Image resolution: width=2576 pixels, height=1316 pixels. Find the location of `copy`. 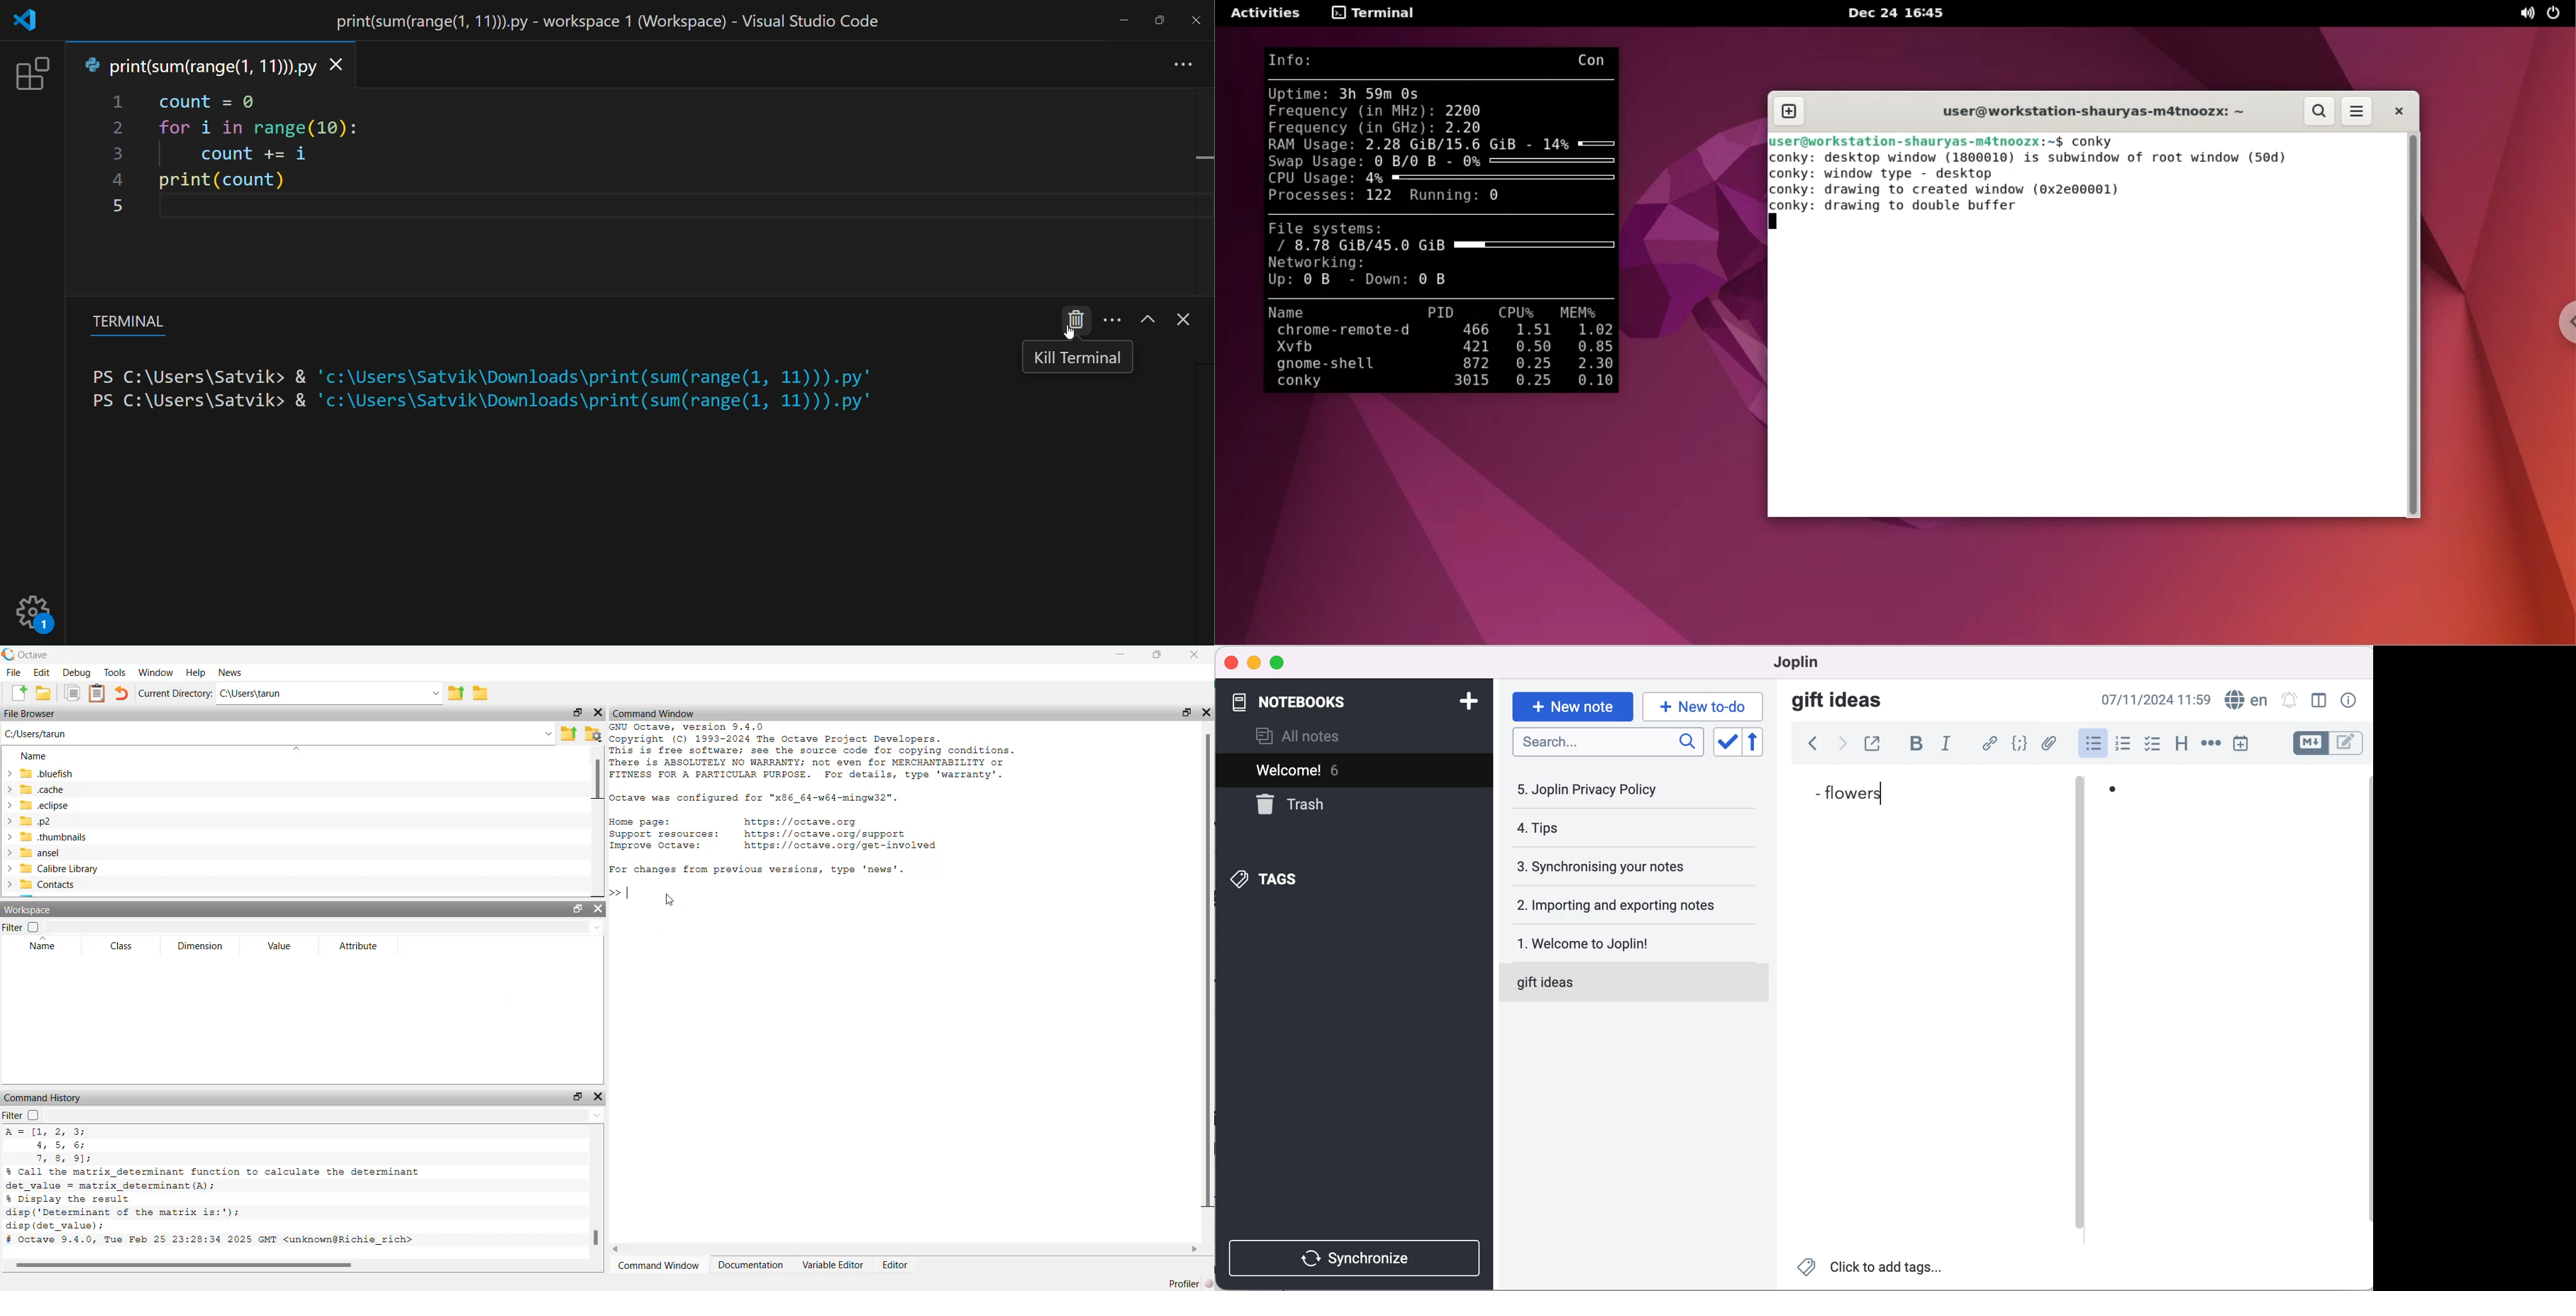

copy is located at coordinates (73, 694).